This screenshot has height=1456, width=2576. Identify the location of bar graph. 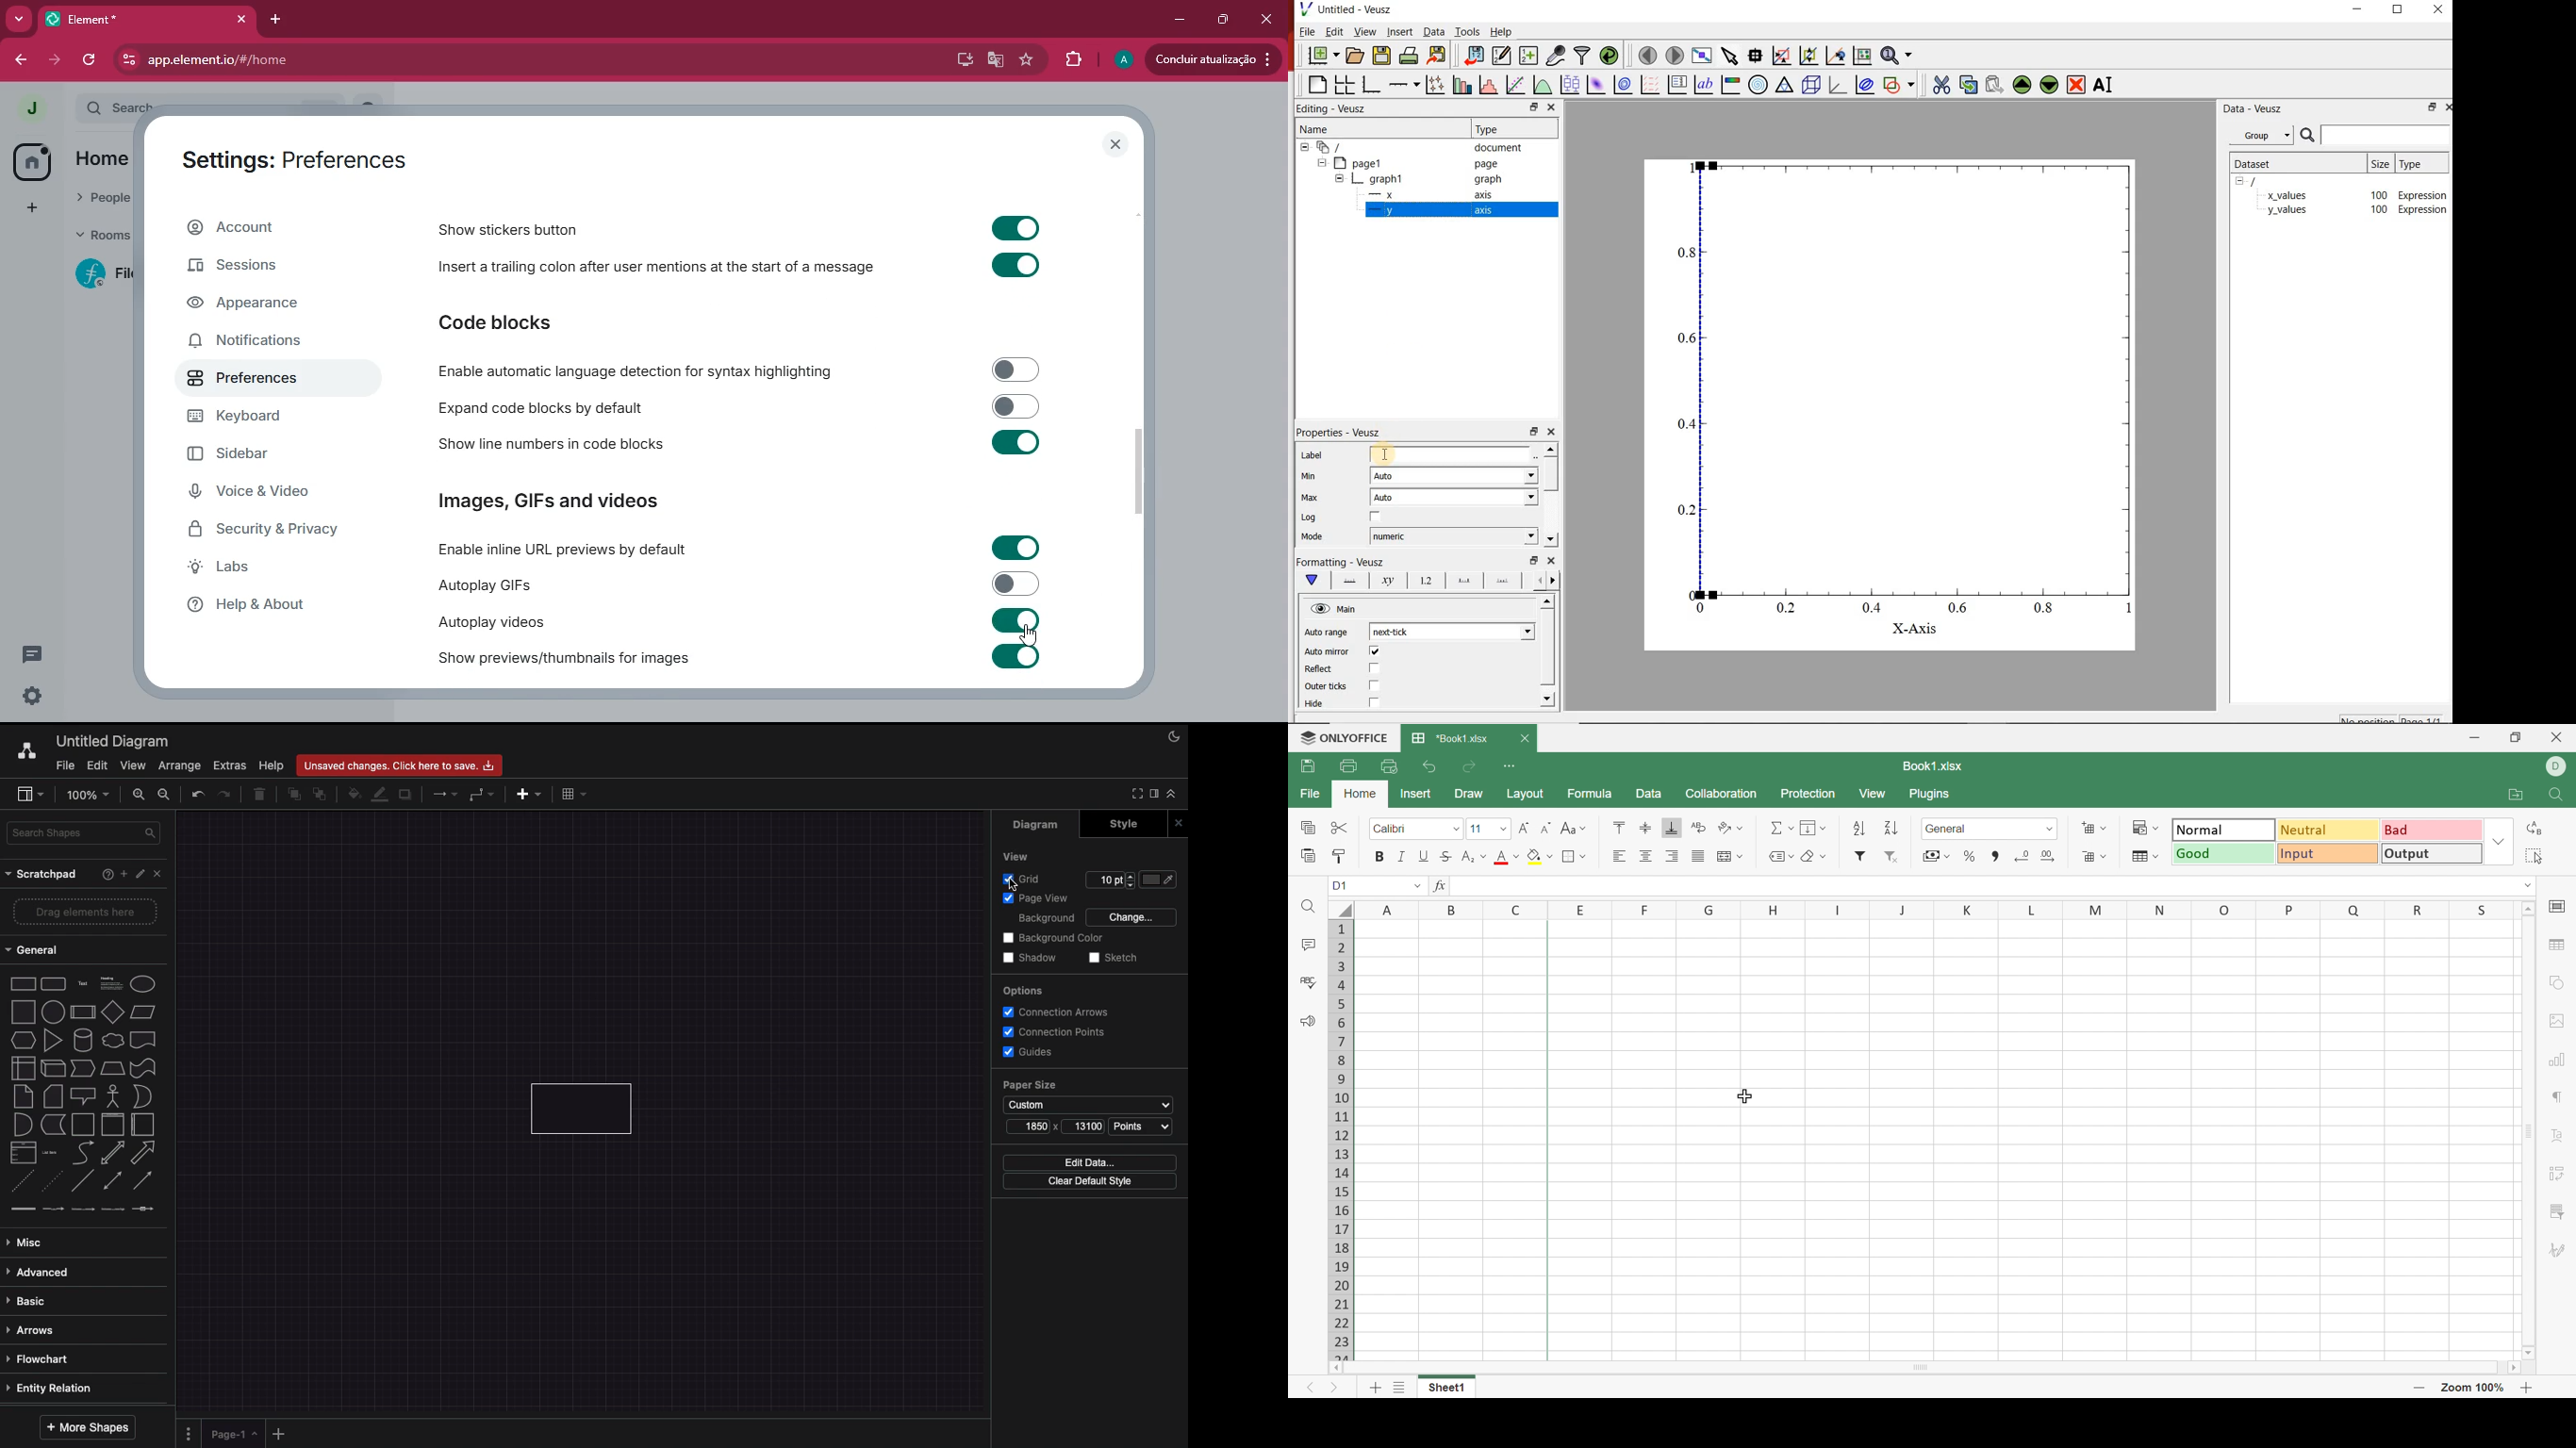
(1371, 86).